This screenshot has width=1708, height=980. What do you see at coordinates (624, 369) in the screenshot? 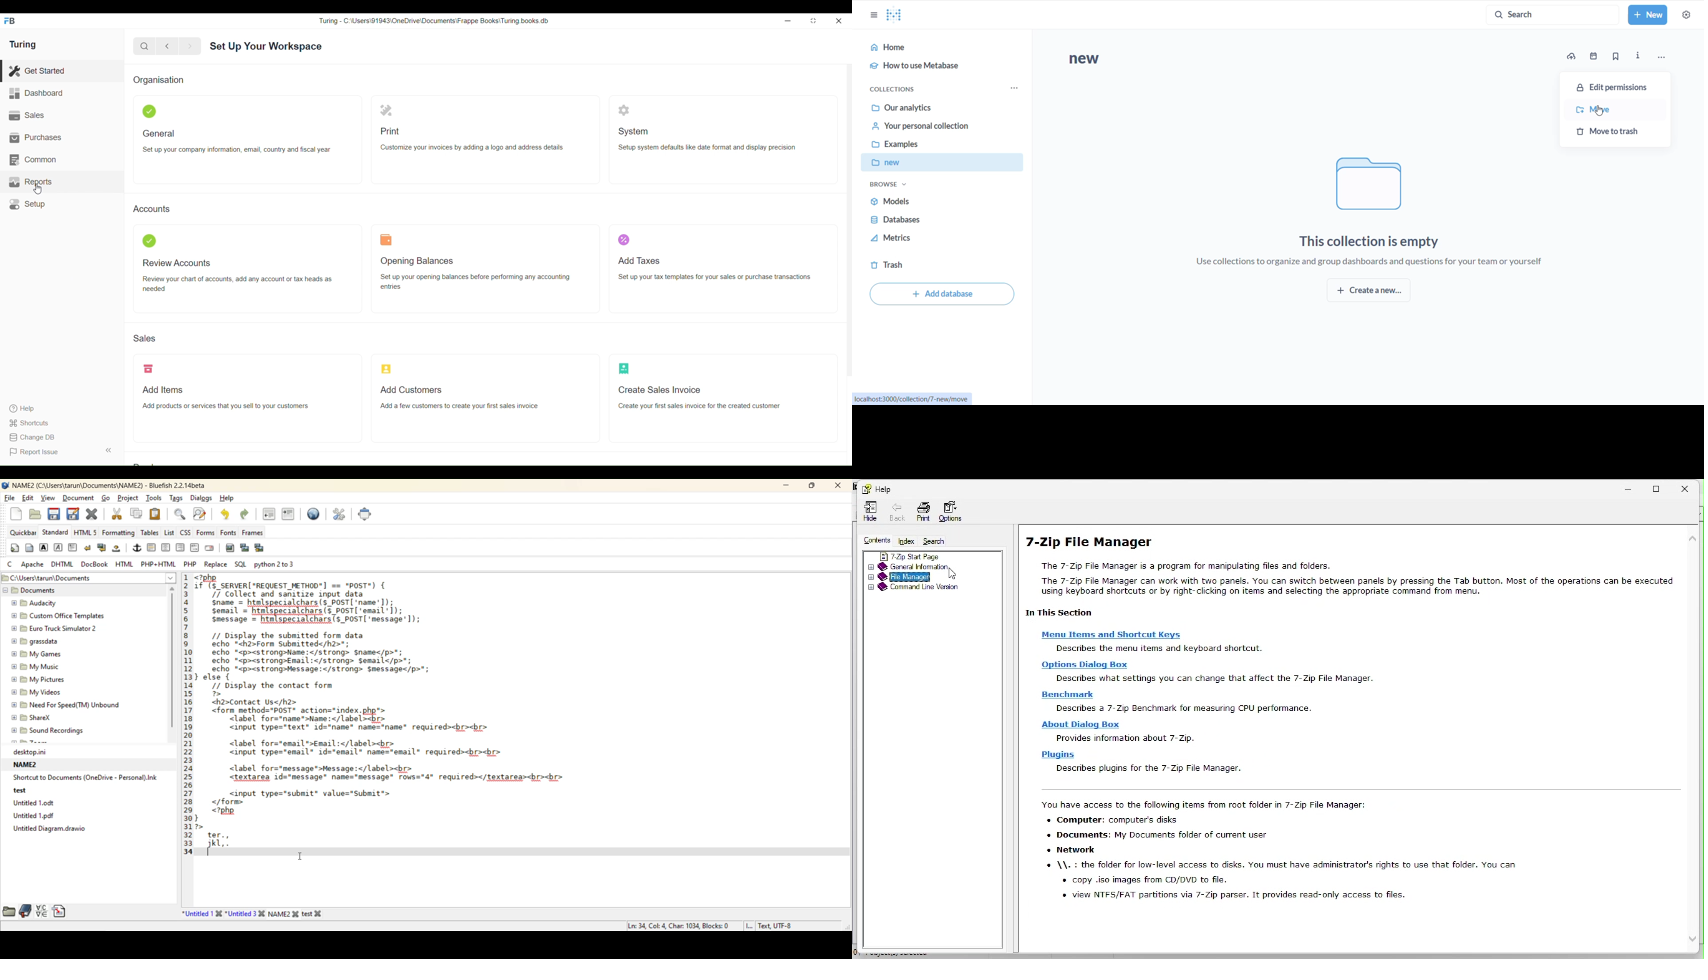
I see `Create Sales Invoice icon` at bounding box center [624, 369].